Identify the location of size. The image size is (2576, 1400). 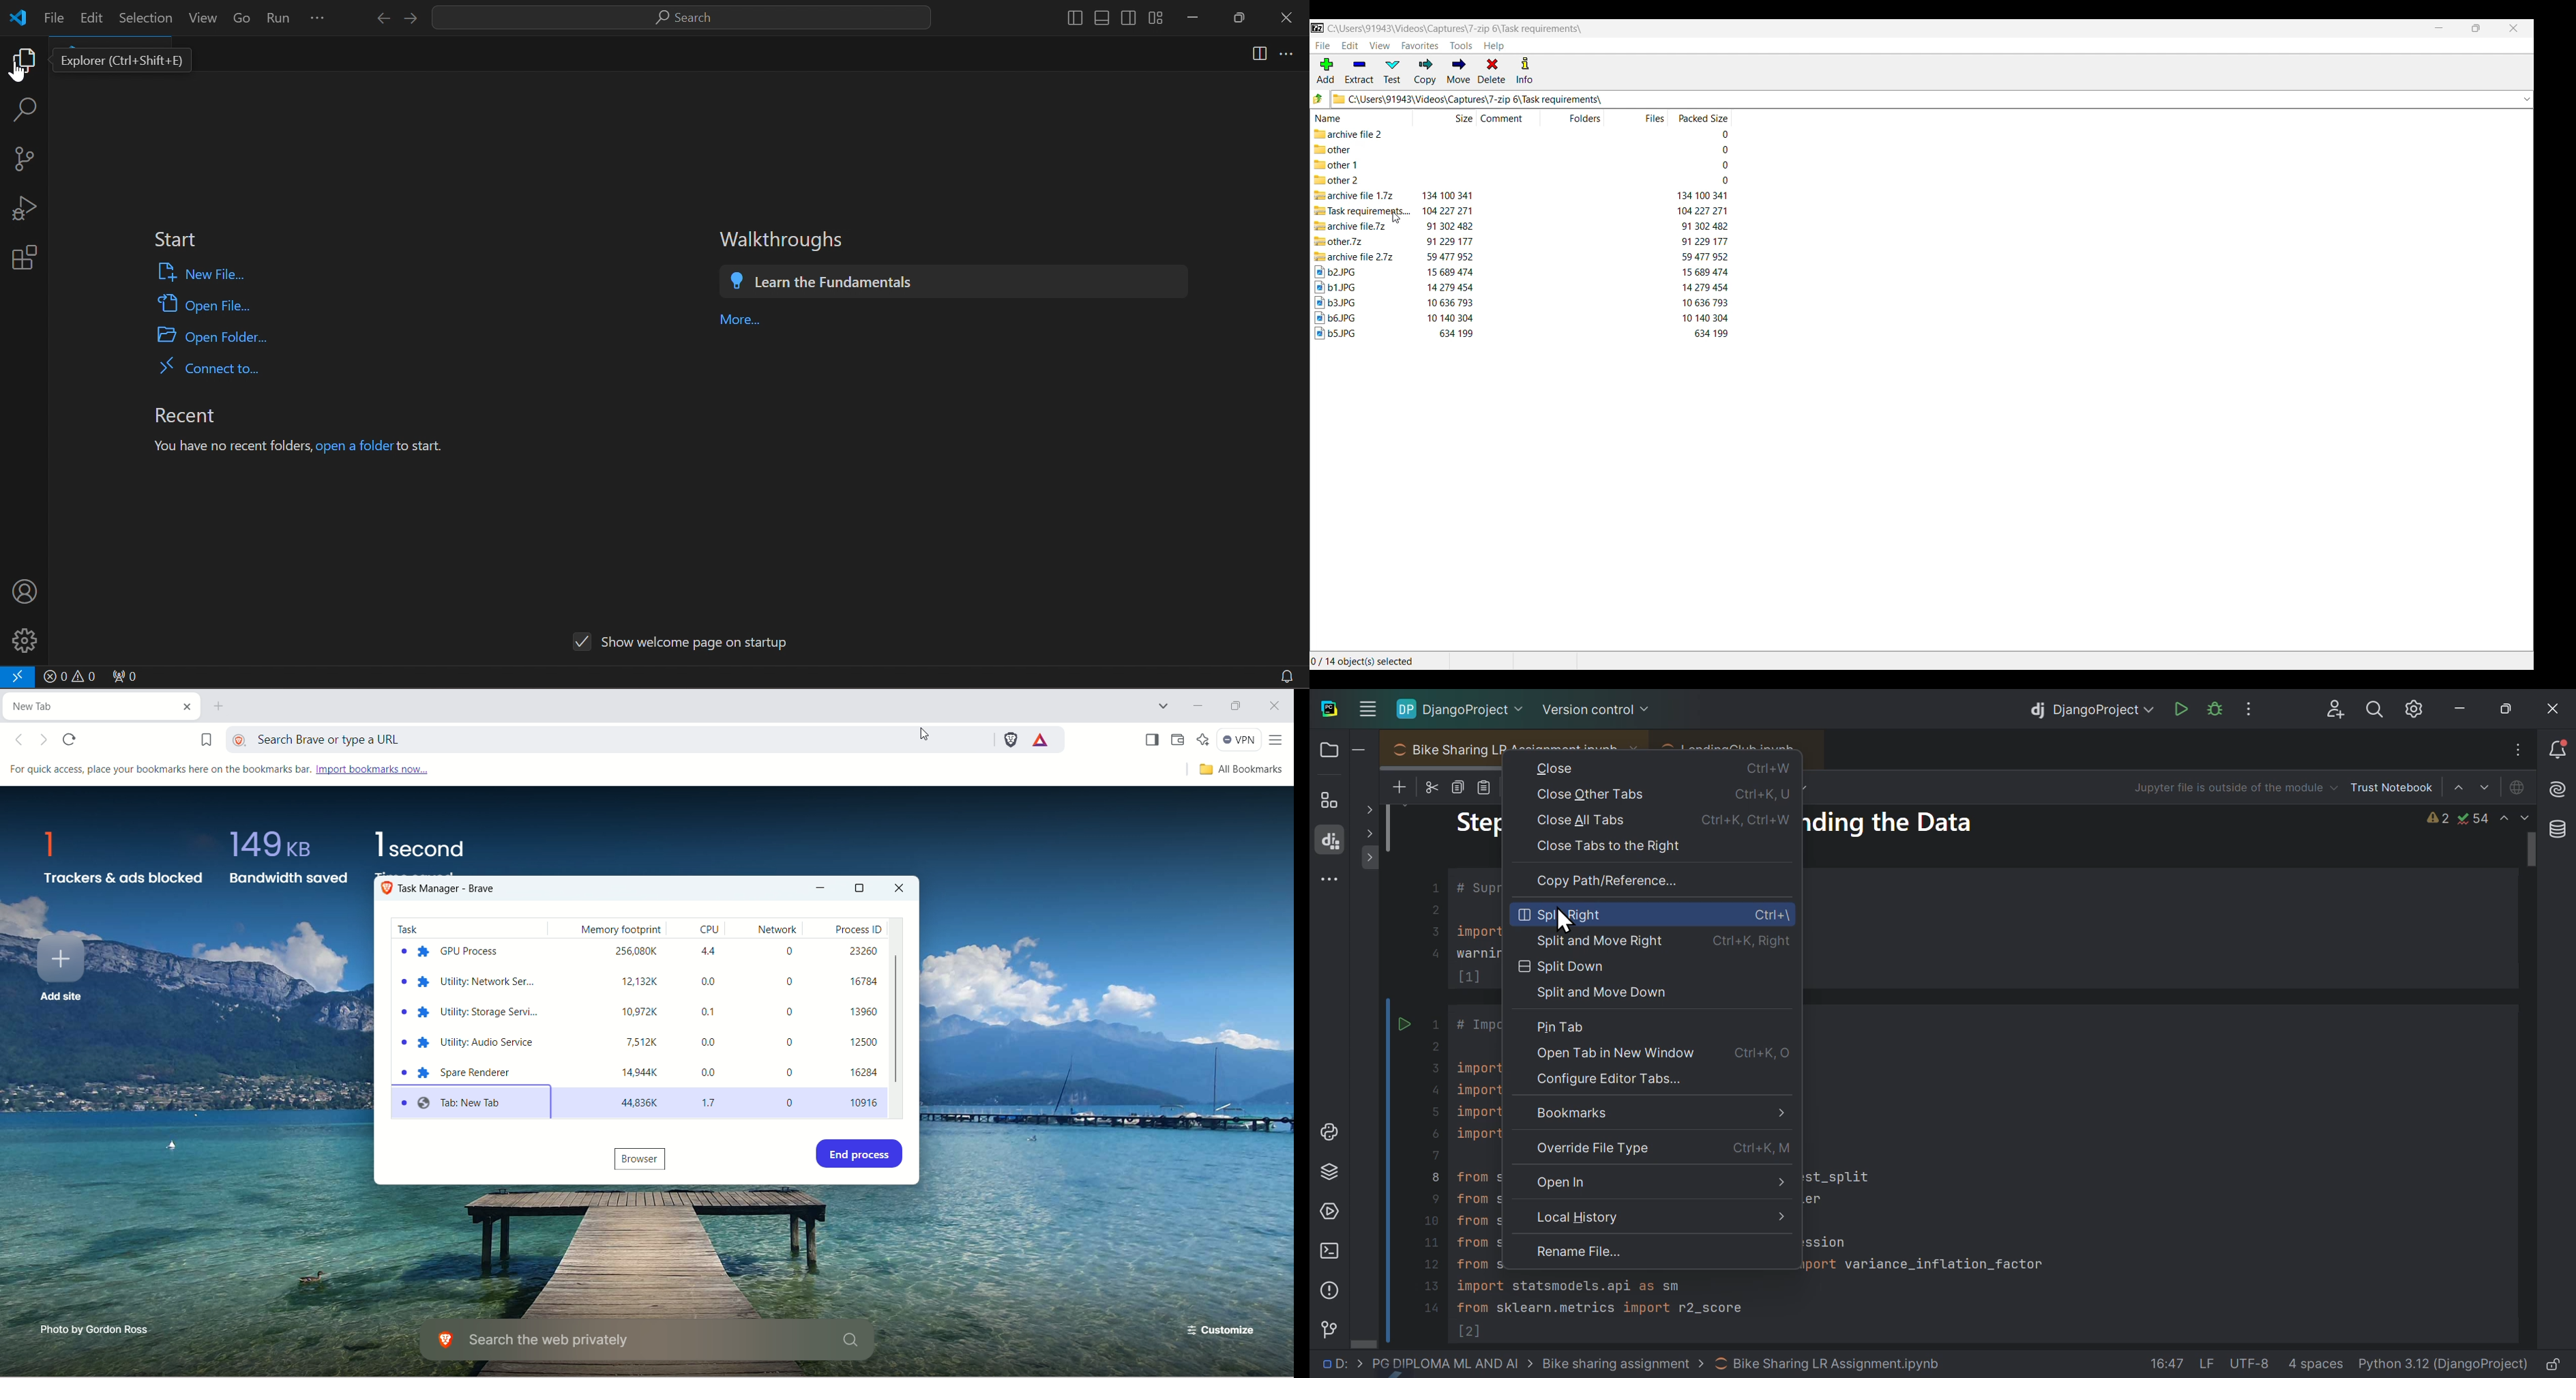
(1449, 303).